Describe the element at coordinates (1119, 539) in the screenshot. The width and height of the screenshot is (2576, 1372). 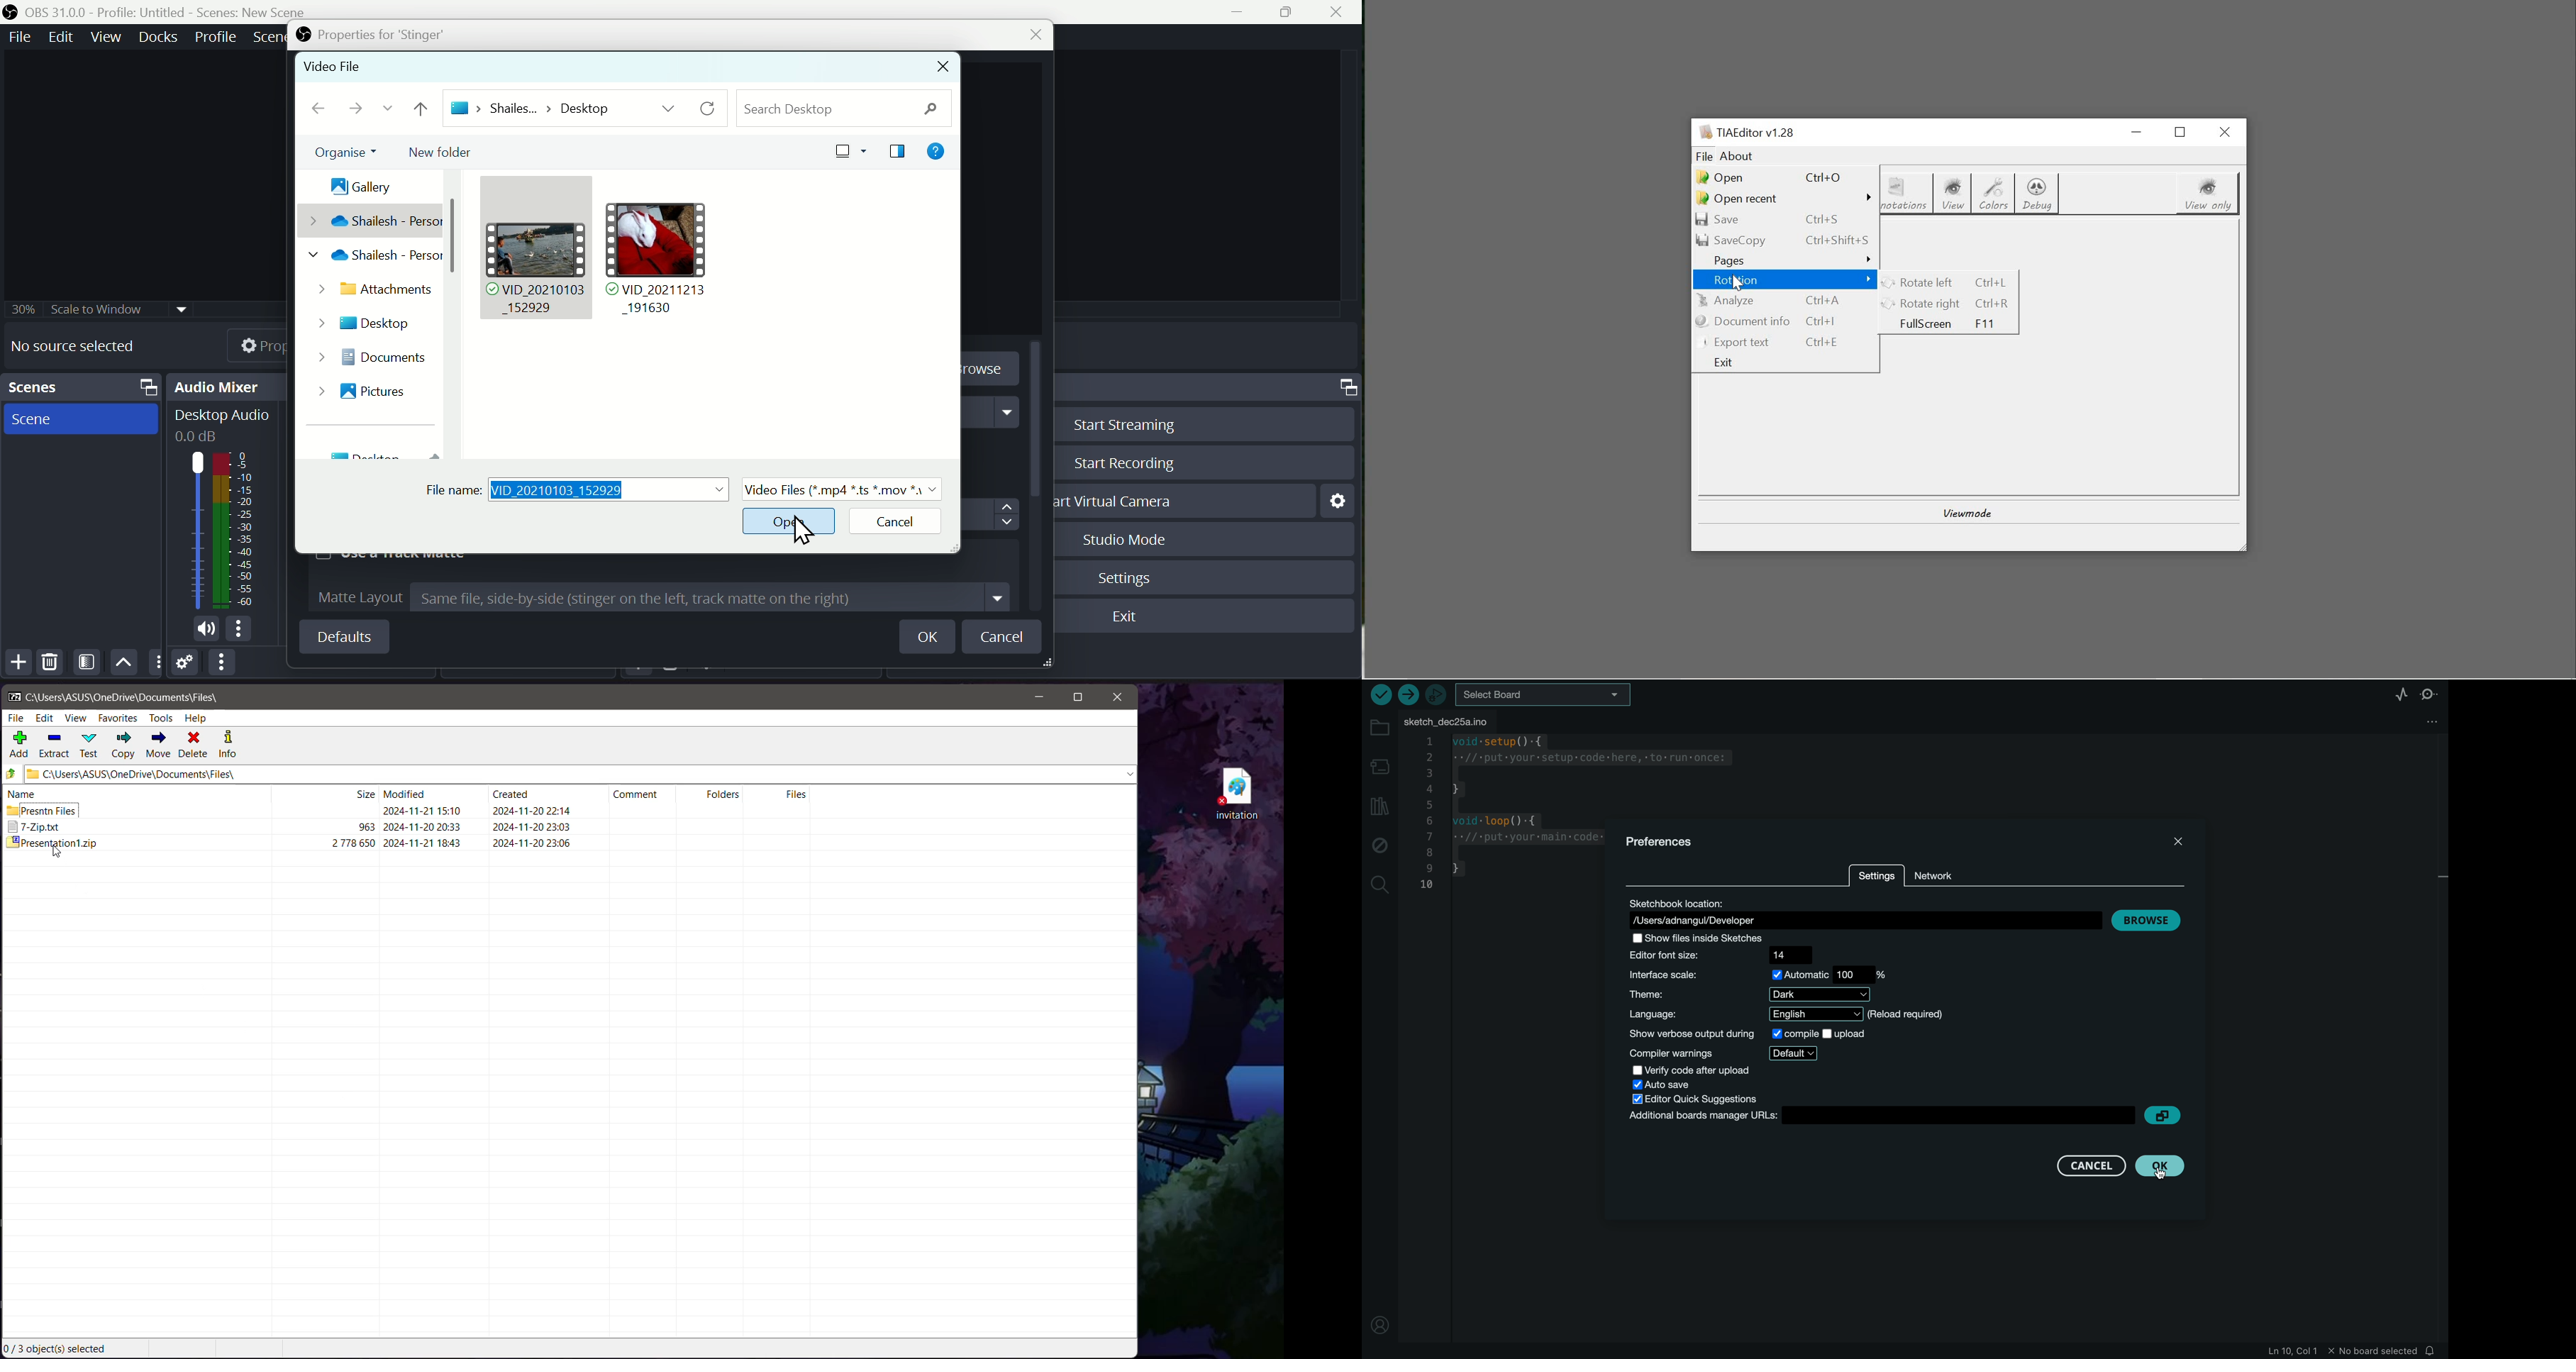
I see `Studio mode` at that location.